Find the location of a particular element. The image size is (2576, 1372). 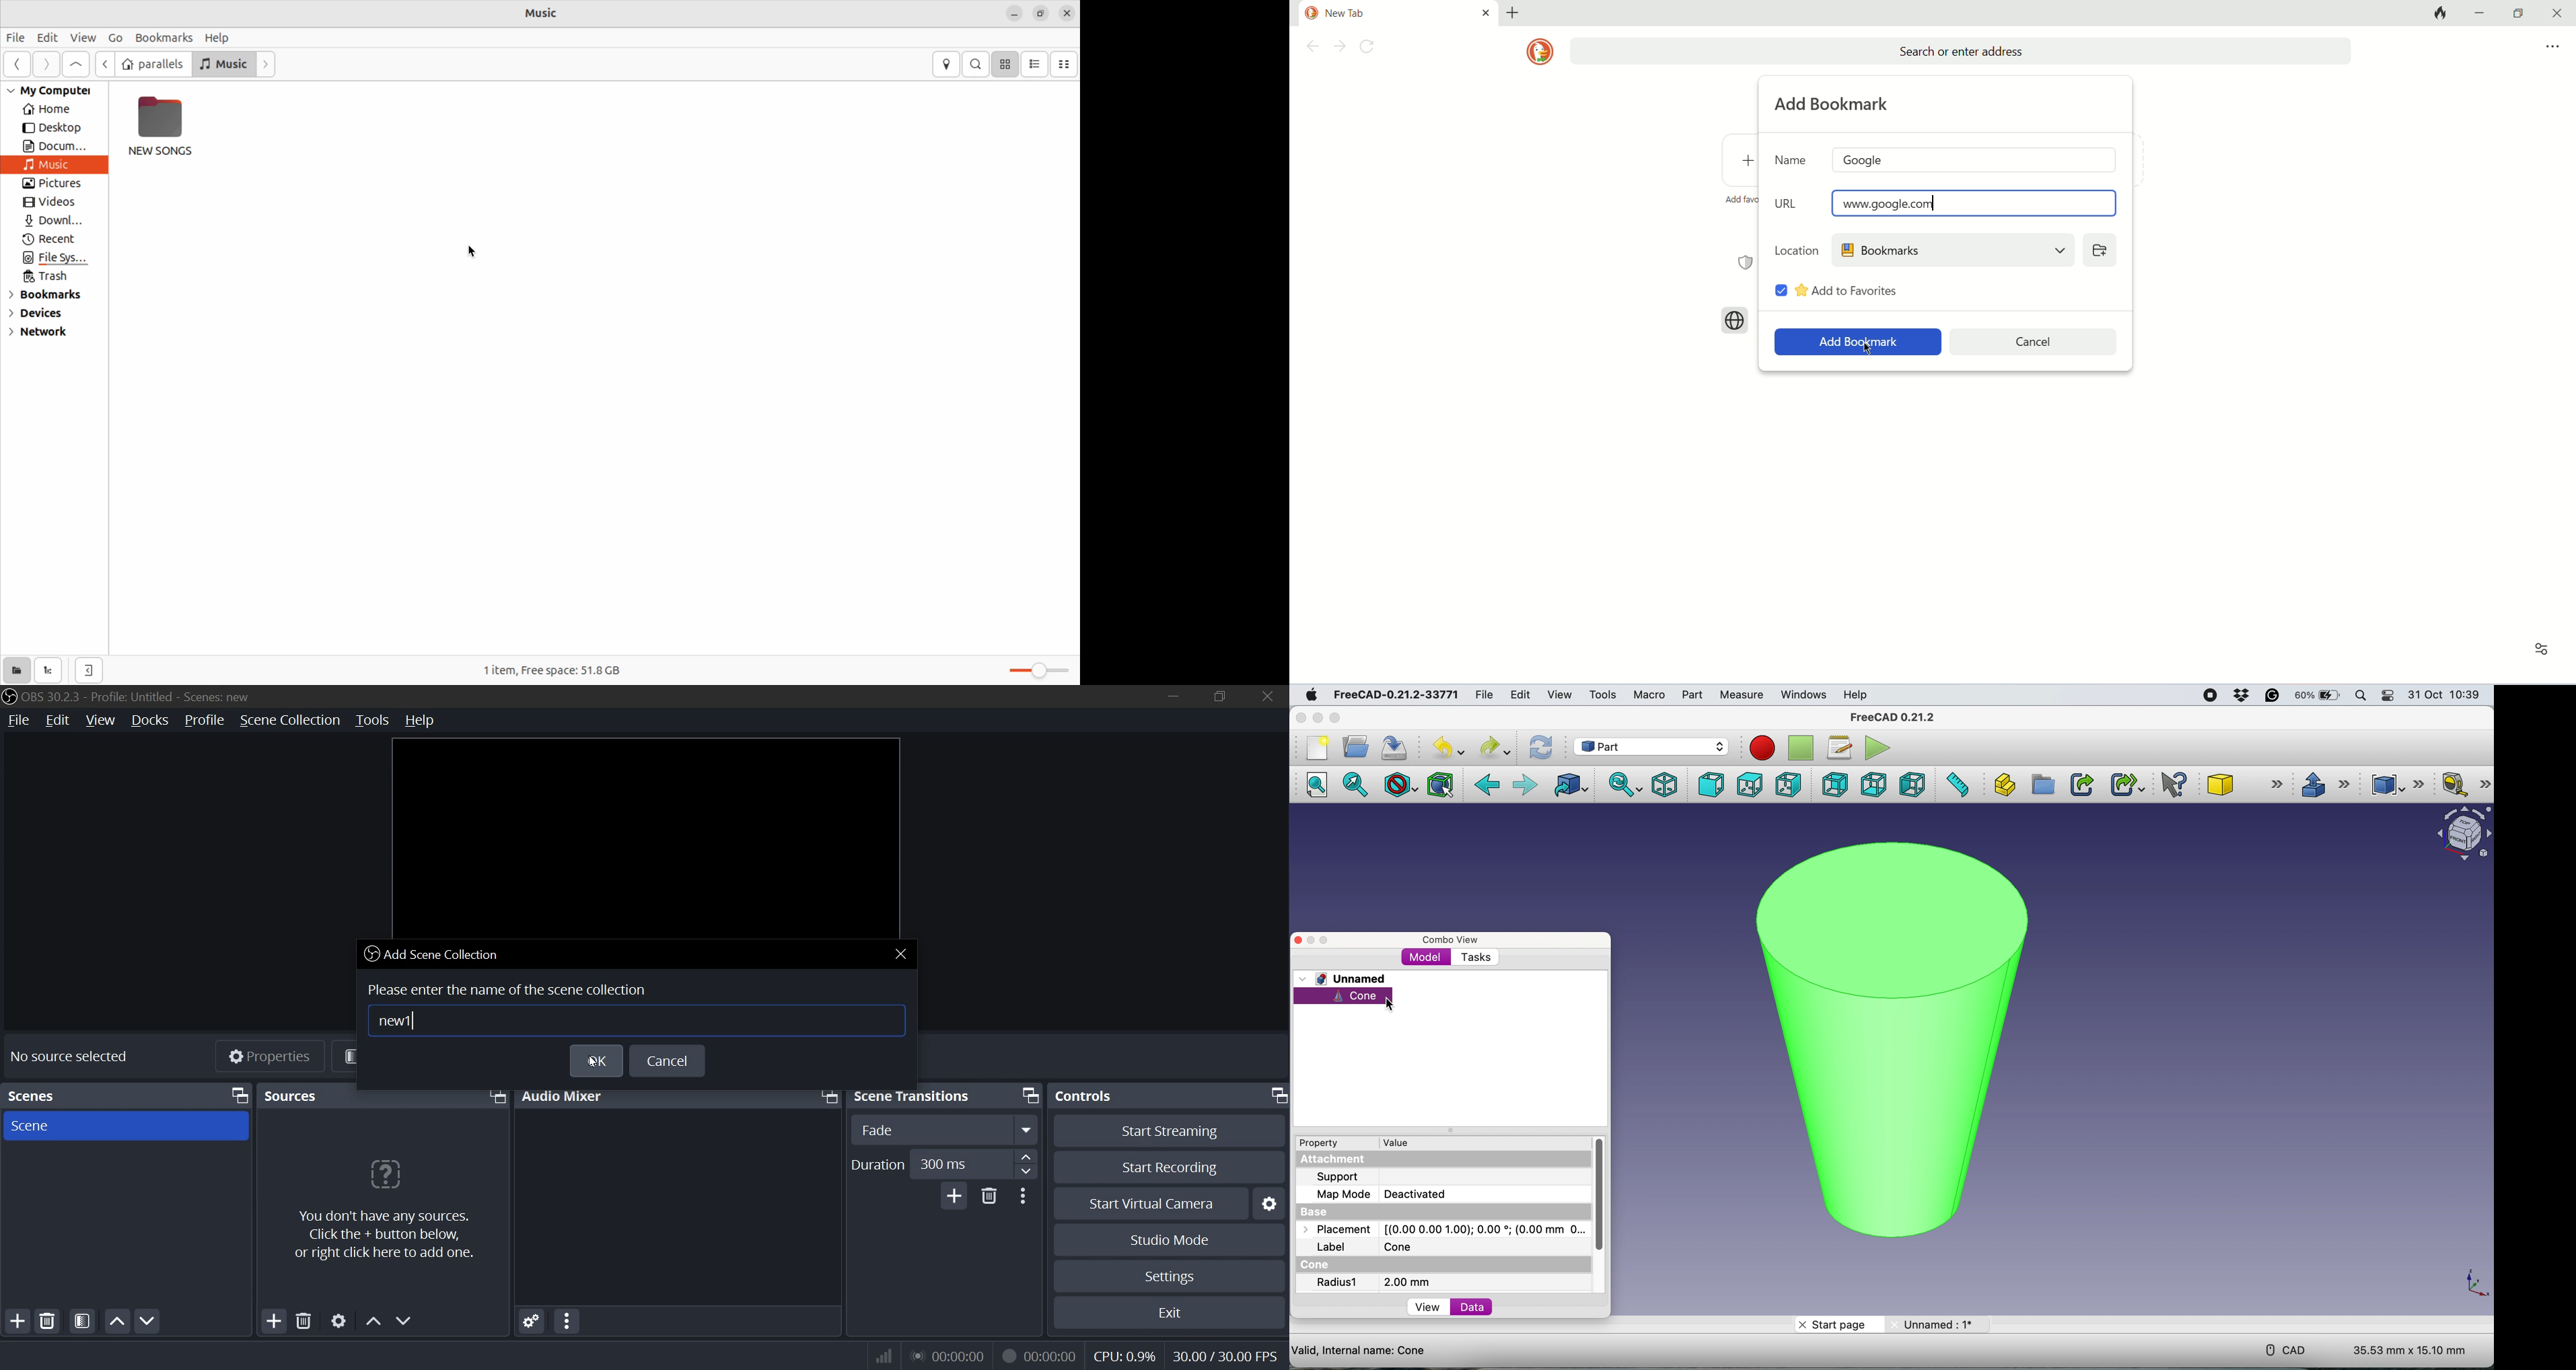

settings is located at coordinates (528, 1320).